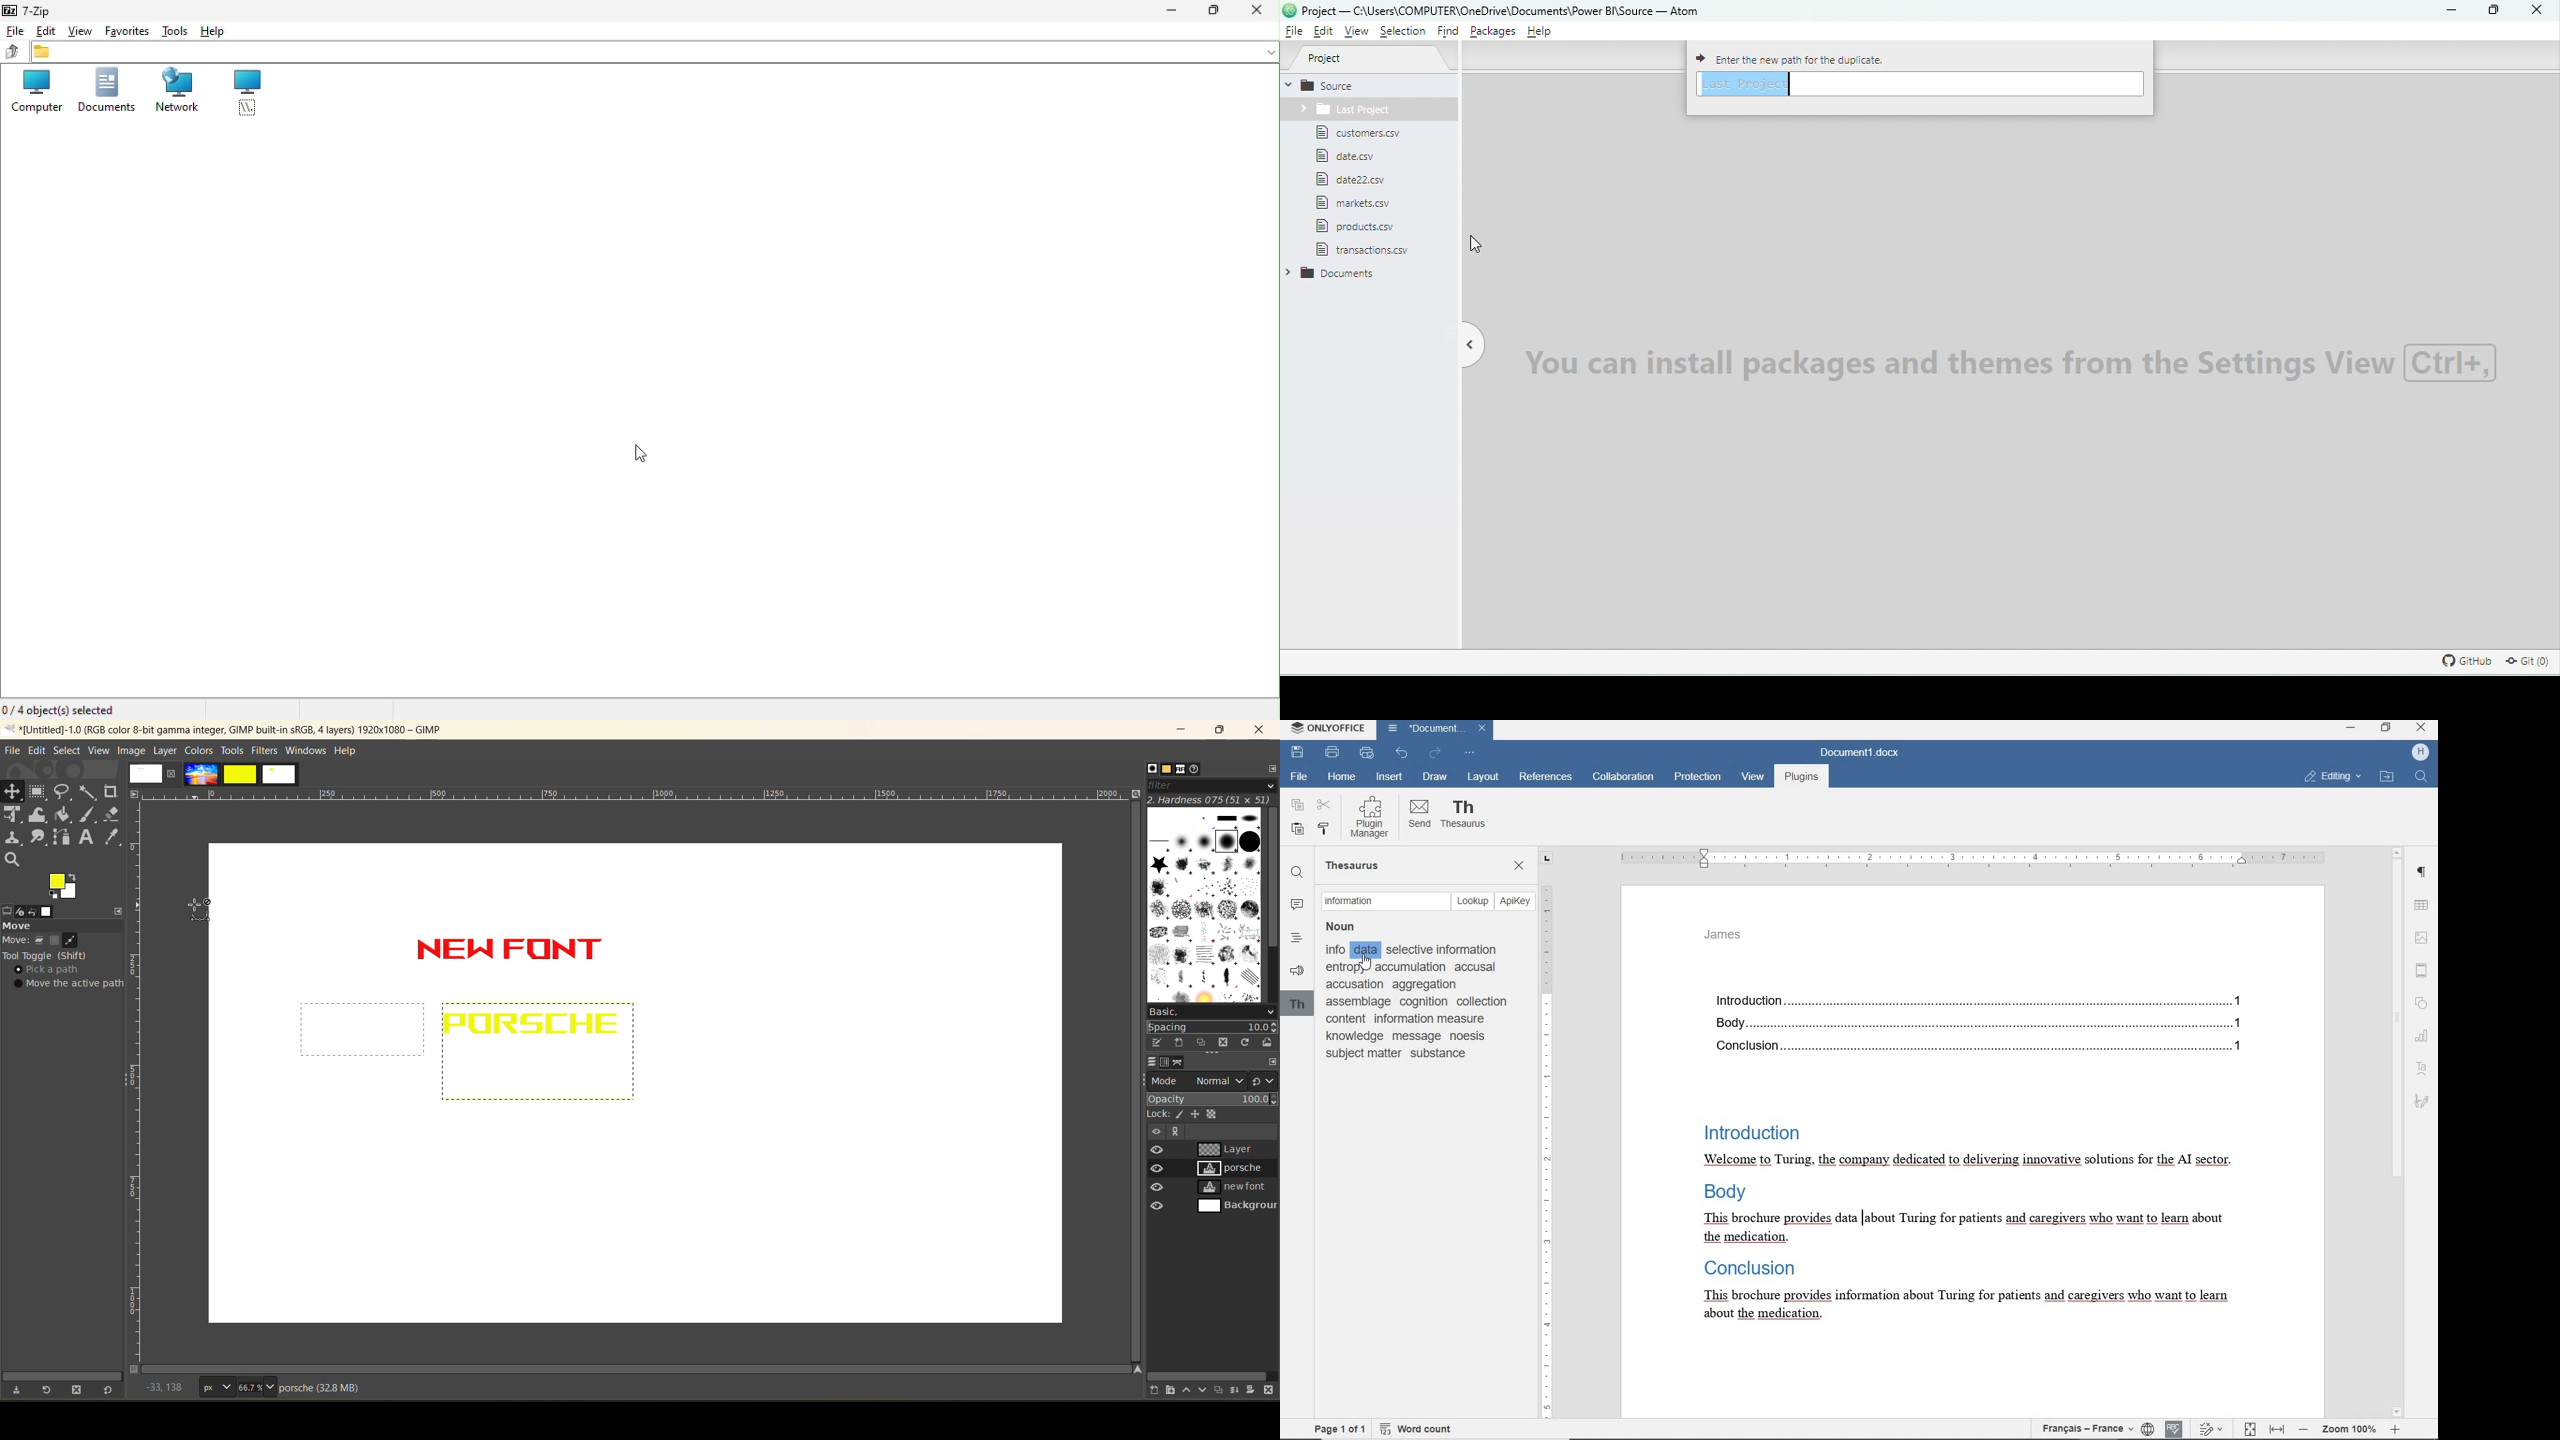  What do you see at coordinates (1436, 754) in the screenshot?
I see `REDO` at bounding box center [1436, 754].